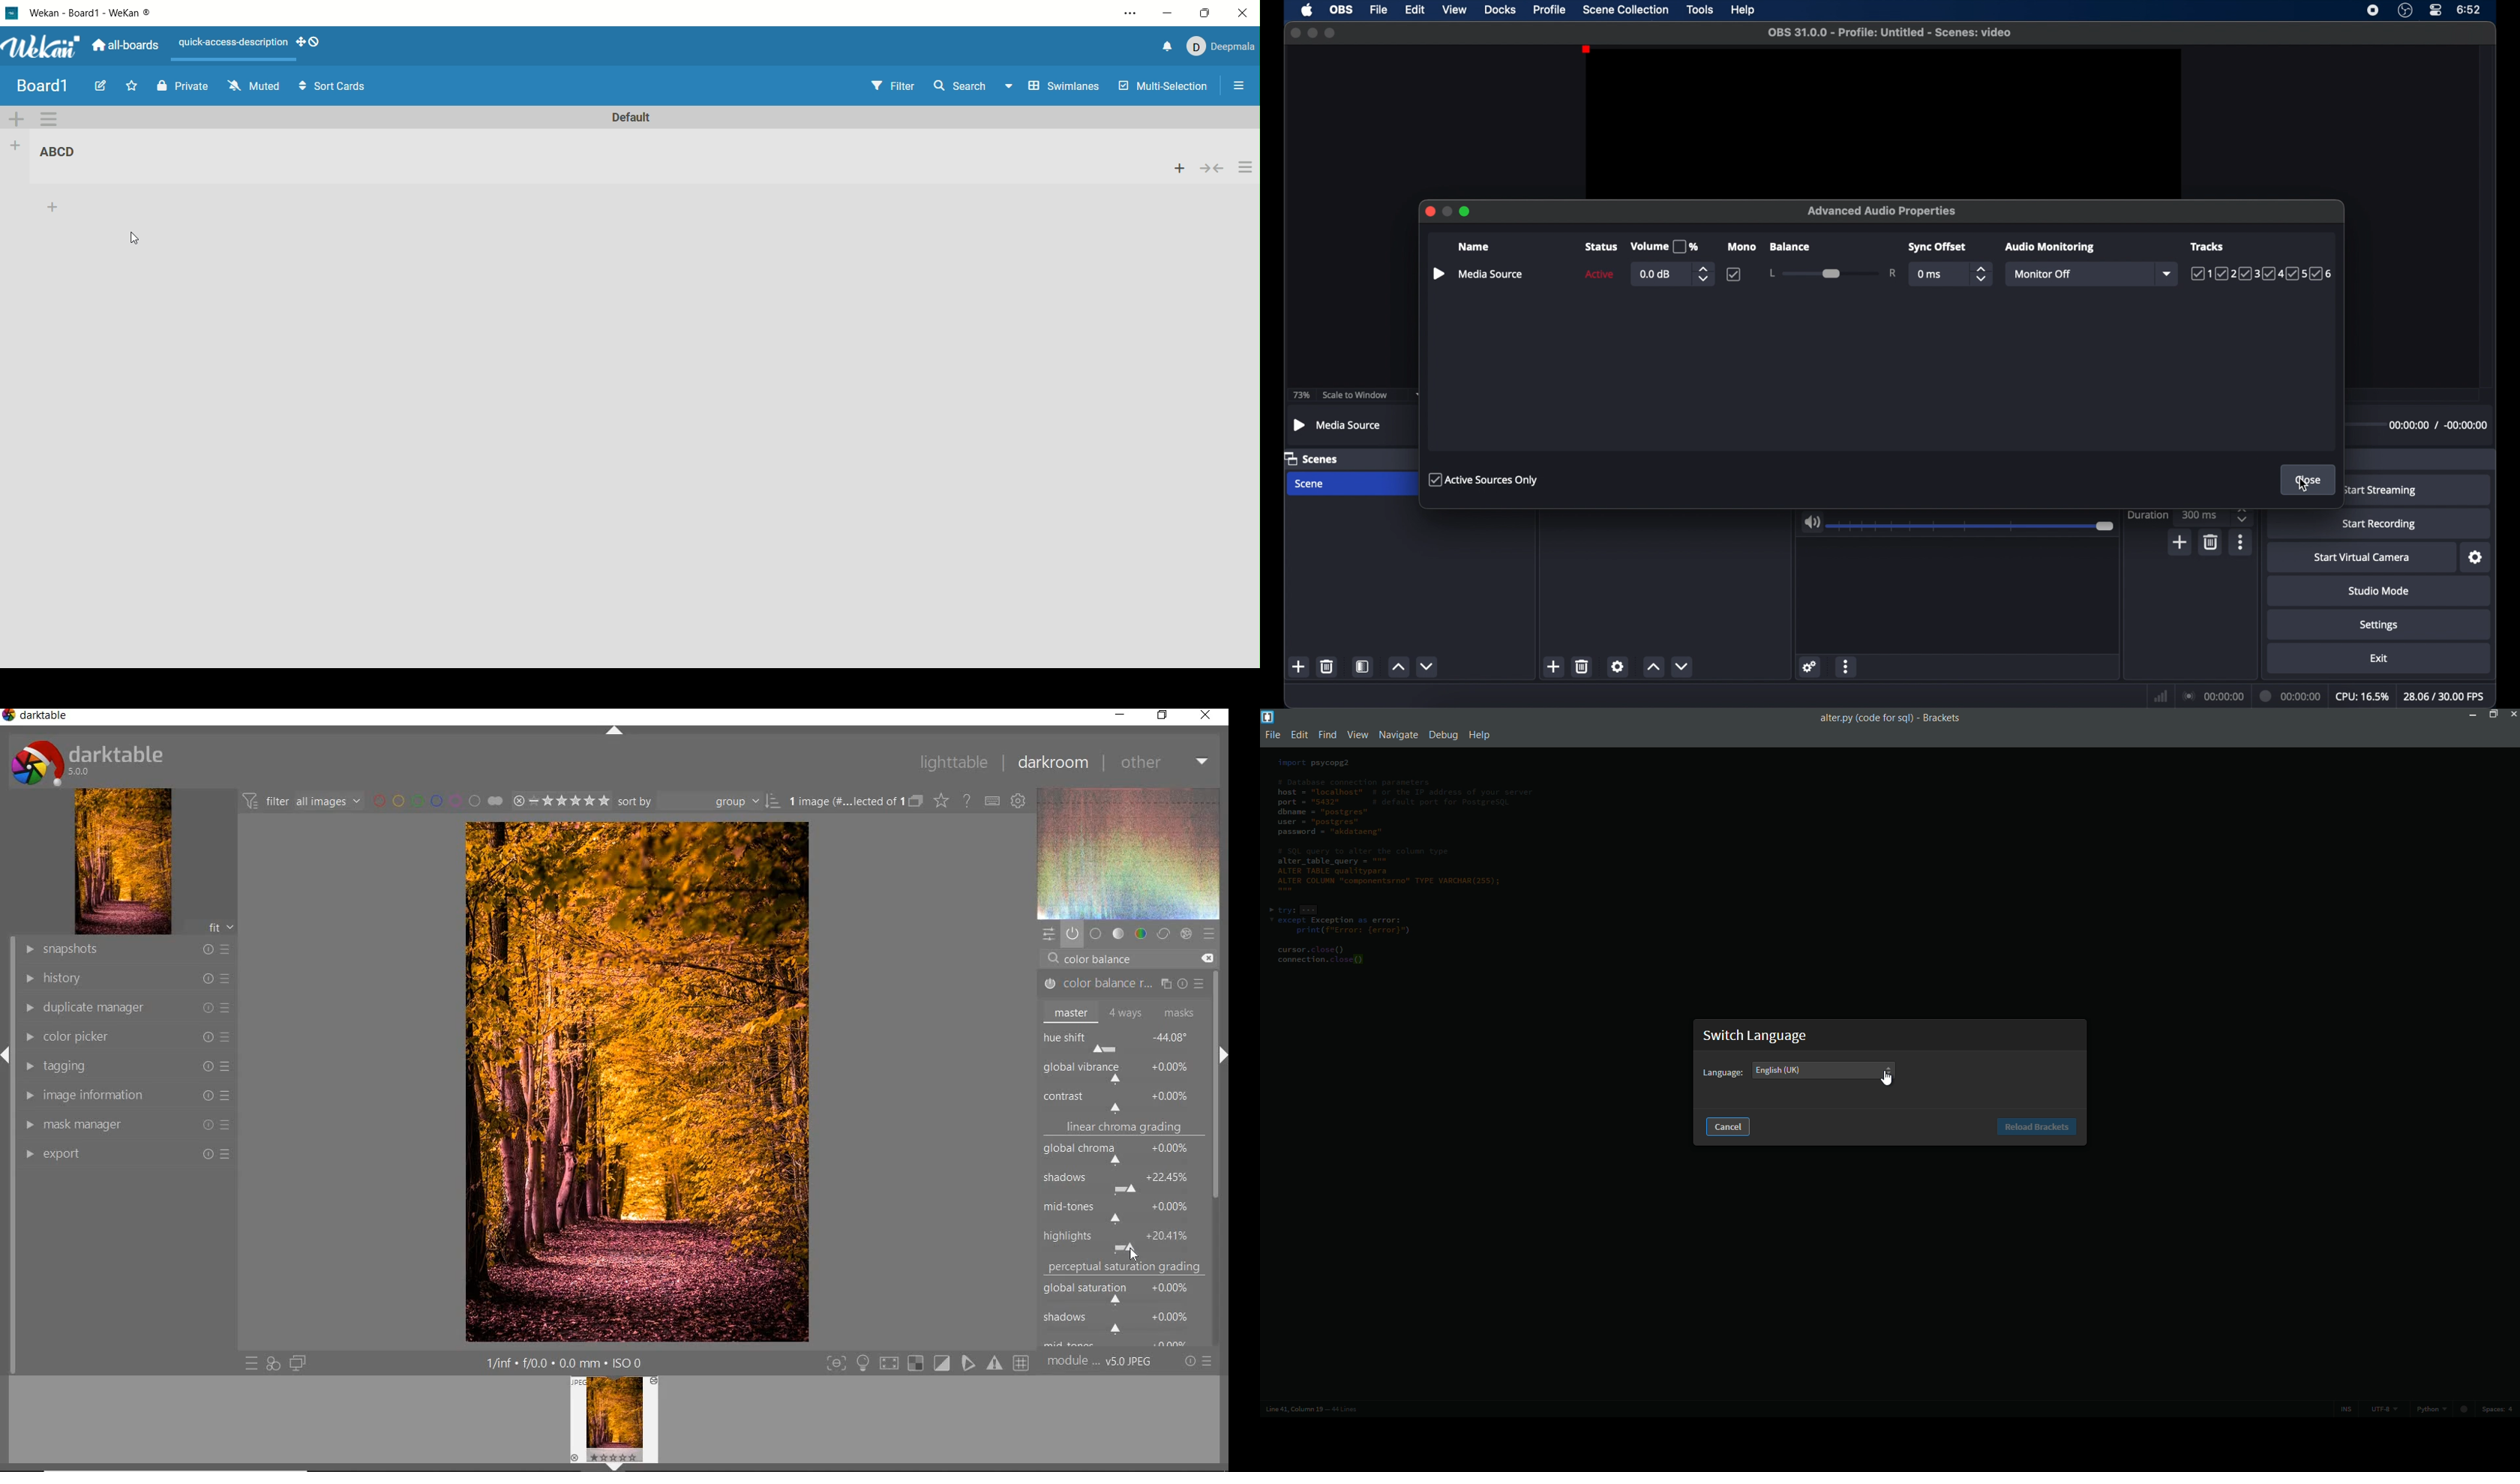  What do you see at coordinates (1790, 247) in the screenshot?
I see `balance` at bounding box center [1790, 247].